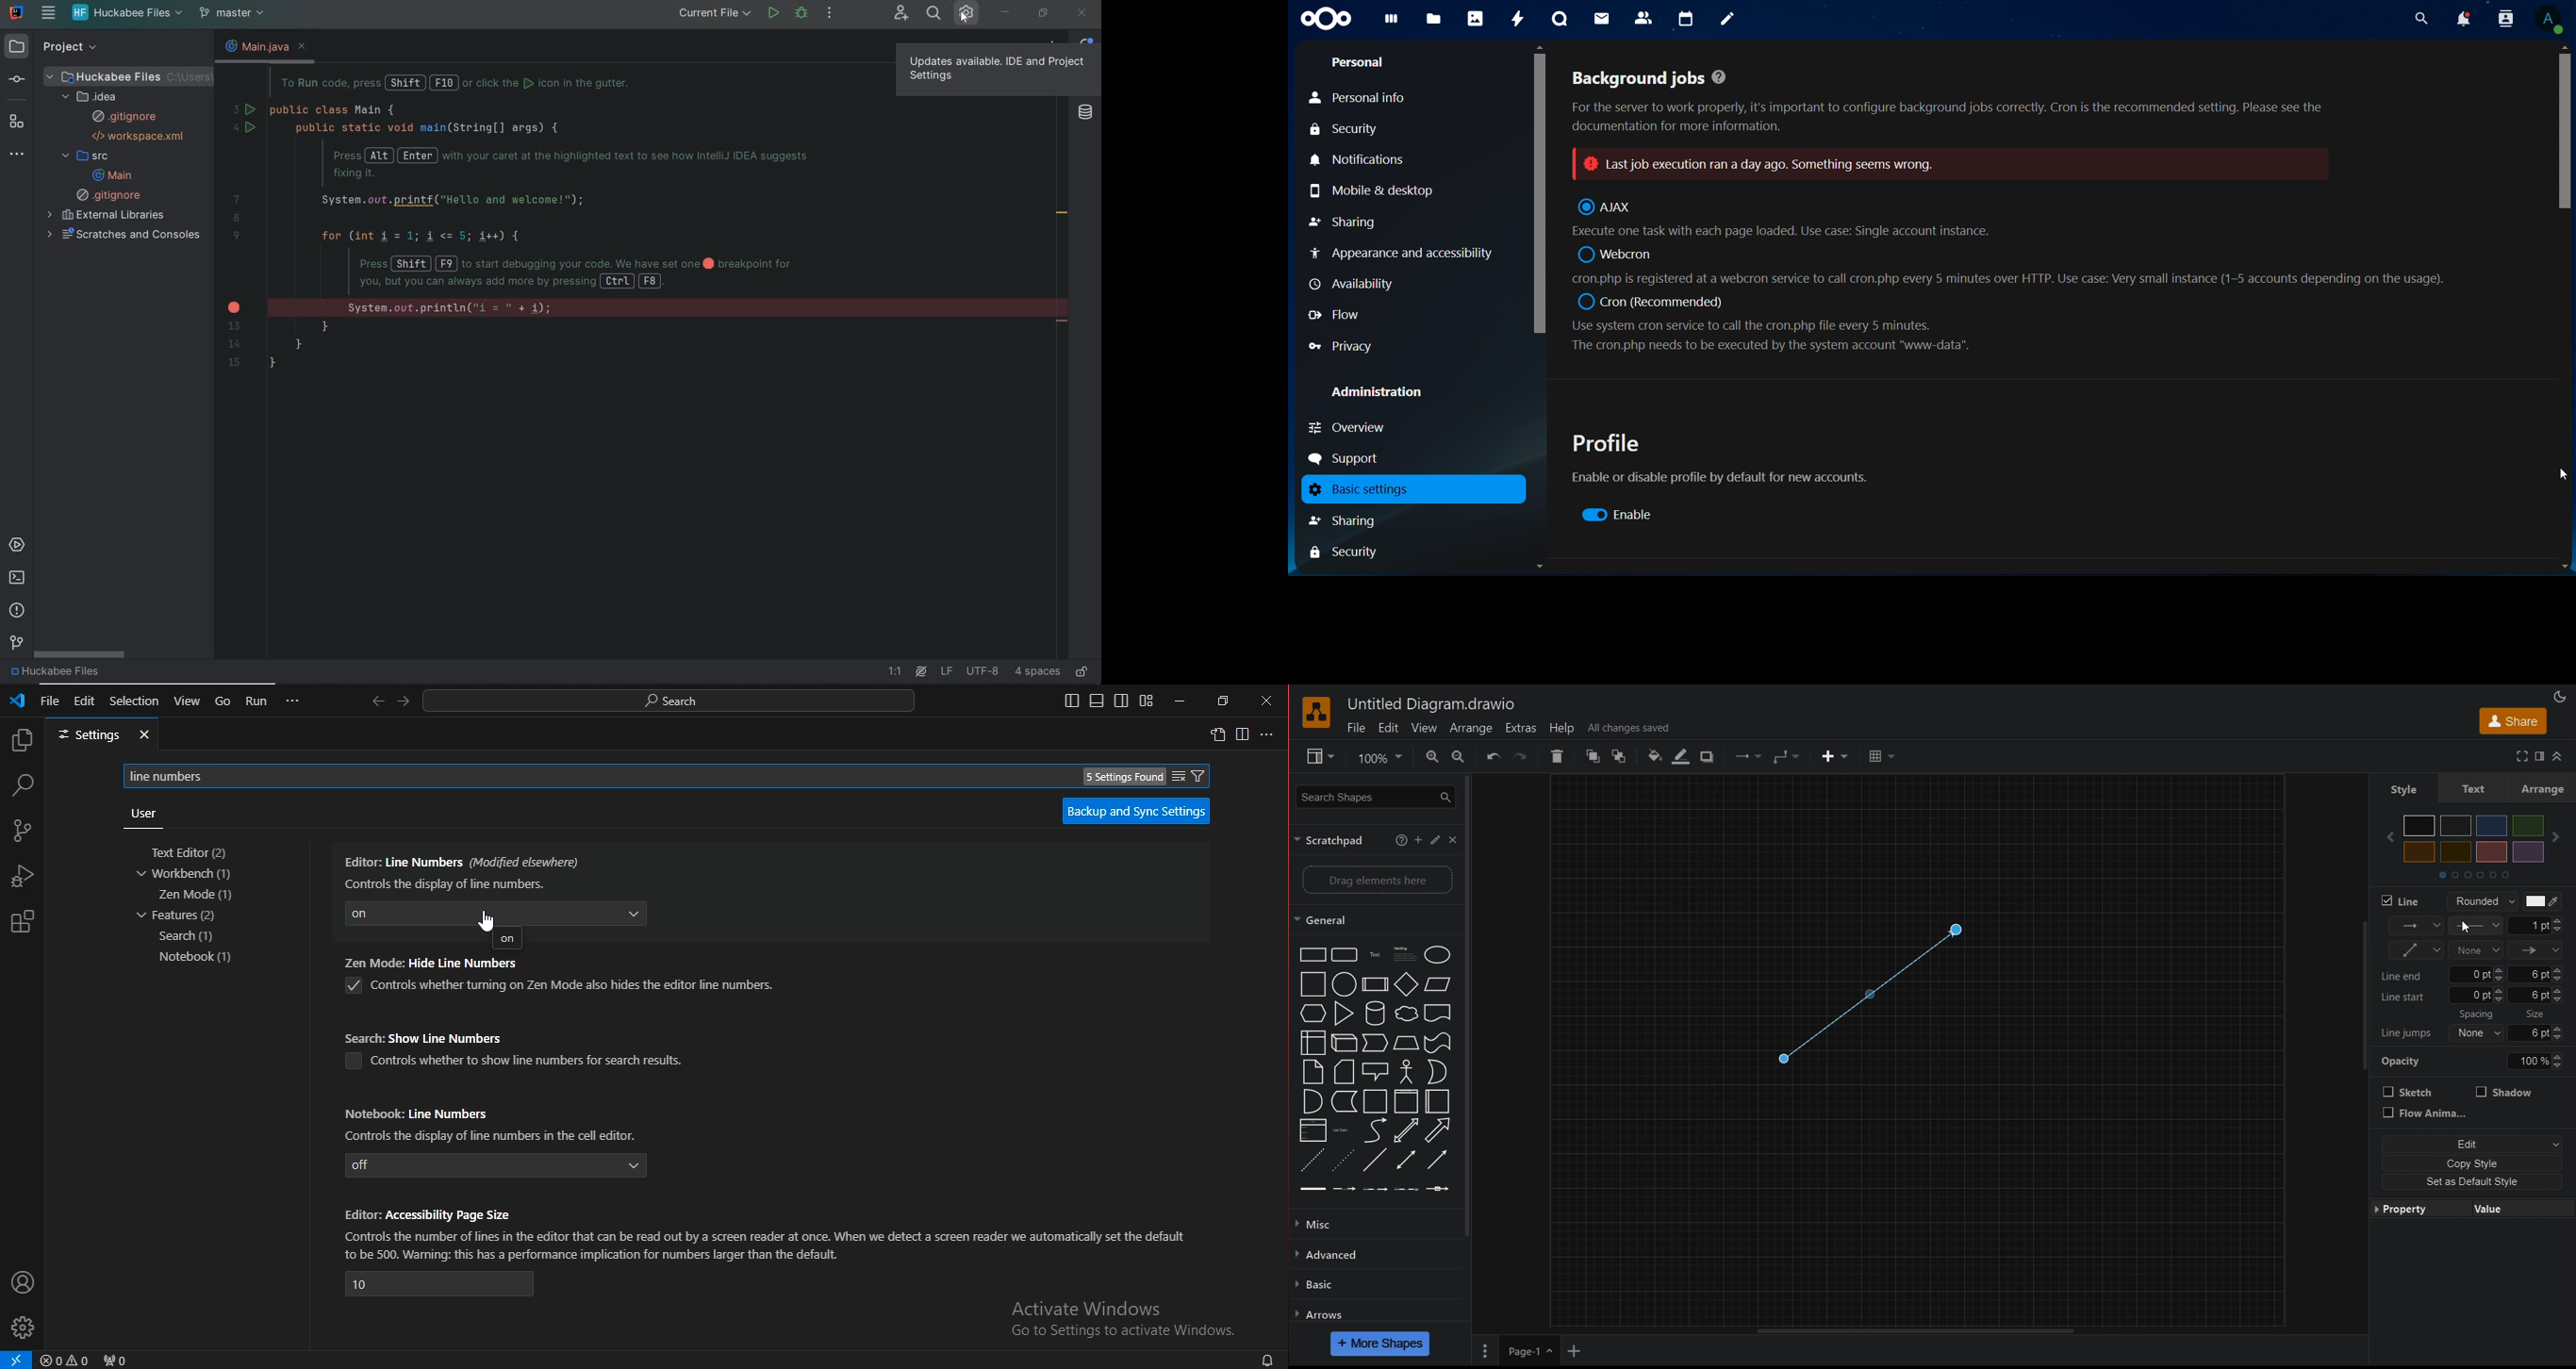  I want to click on Line Color, so click(2541, 901).